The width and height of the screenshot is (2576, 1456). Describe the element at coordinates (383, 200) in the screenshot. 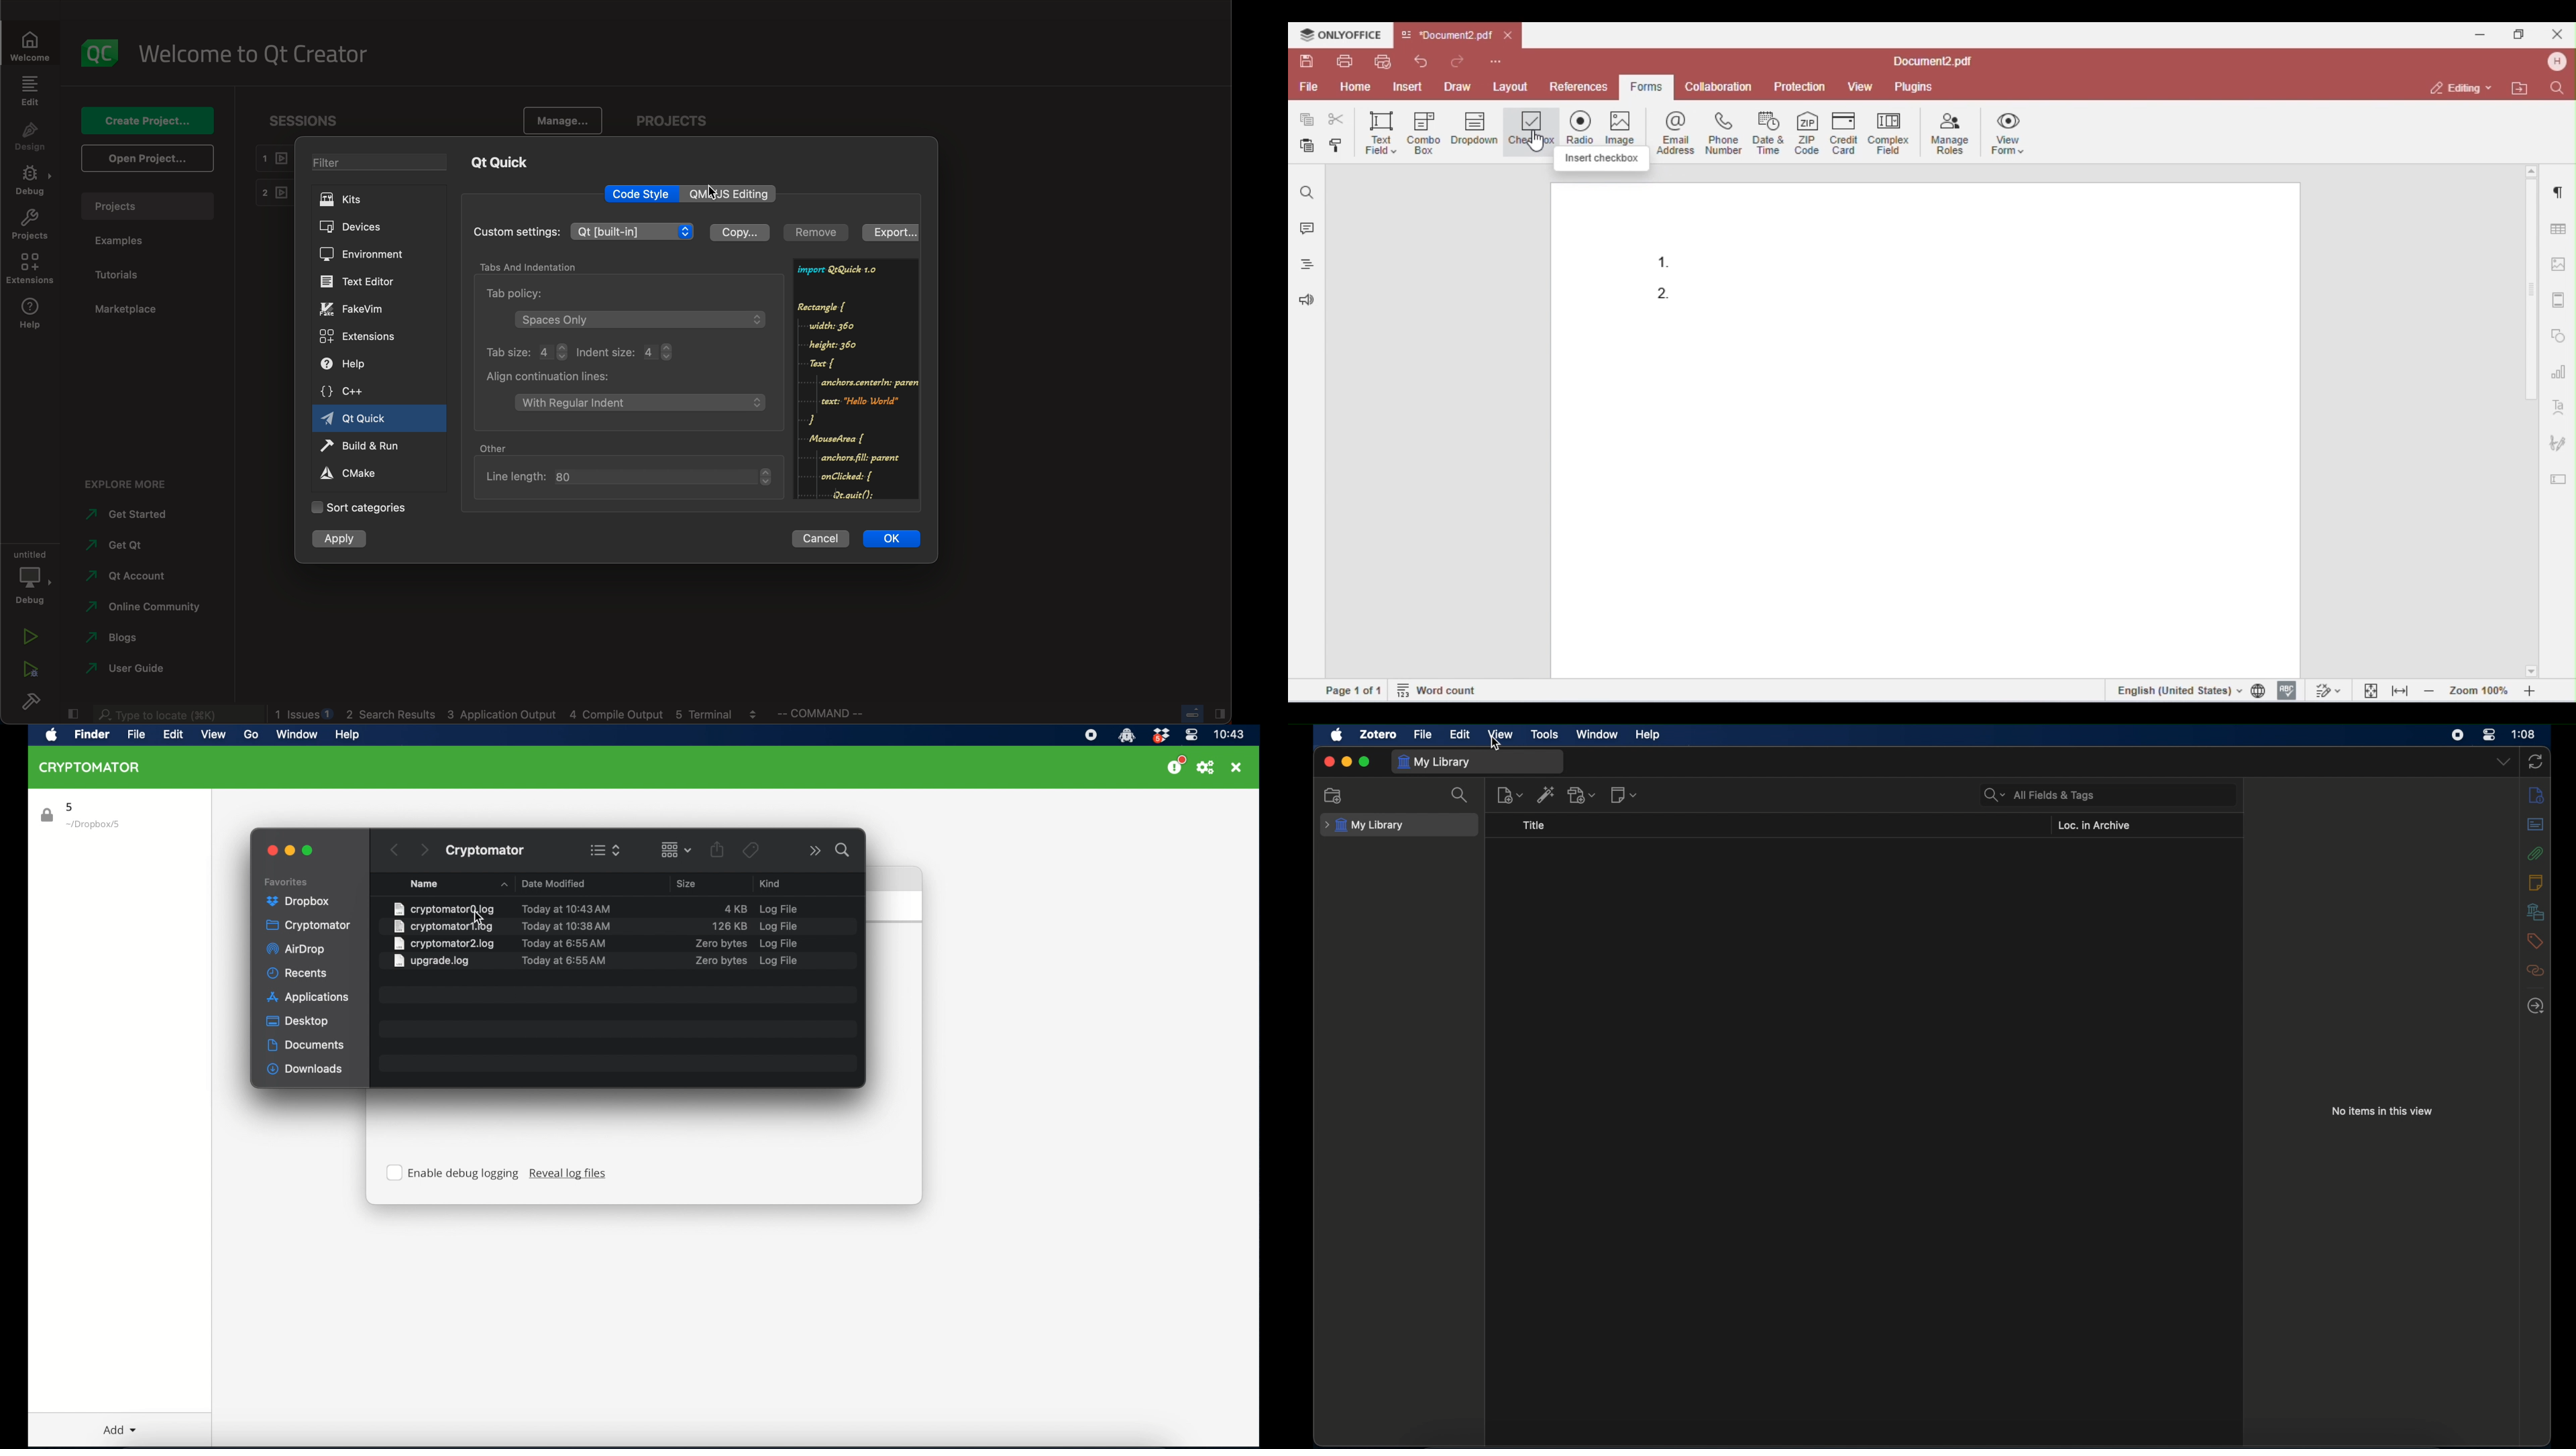

I see `kits` at that location.